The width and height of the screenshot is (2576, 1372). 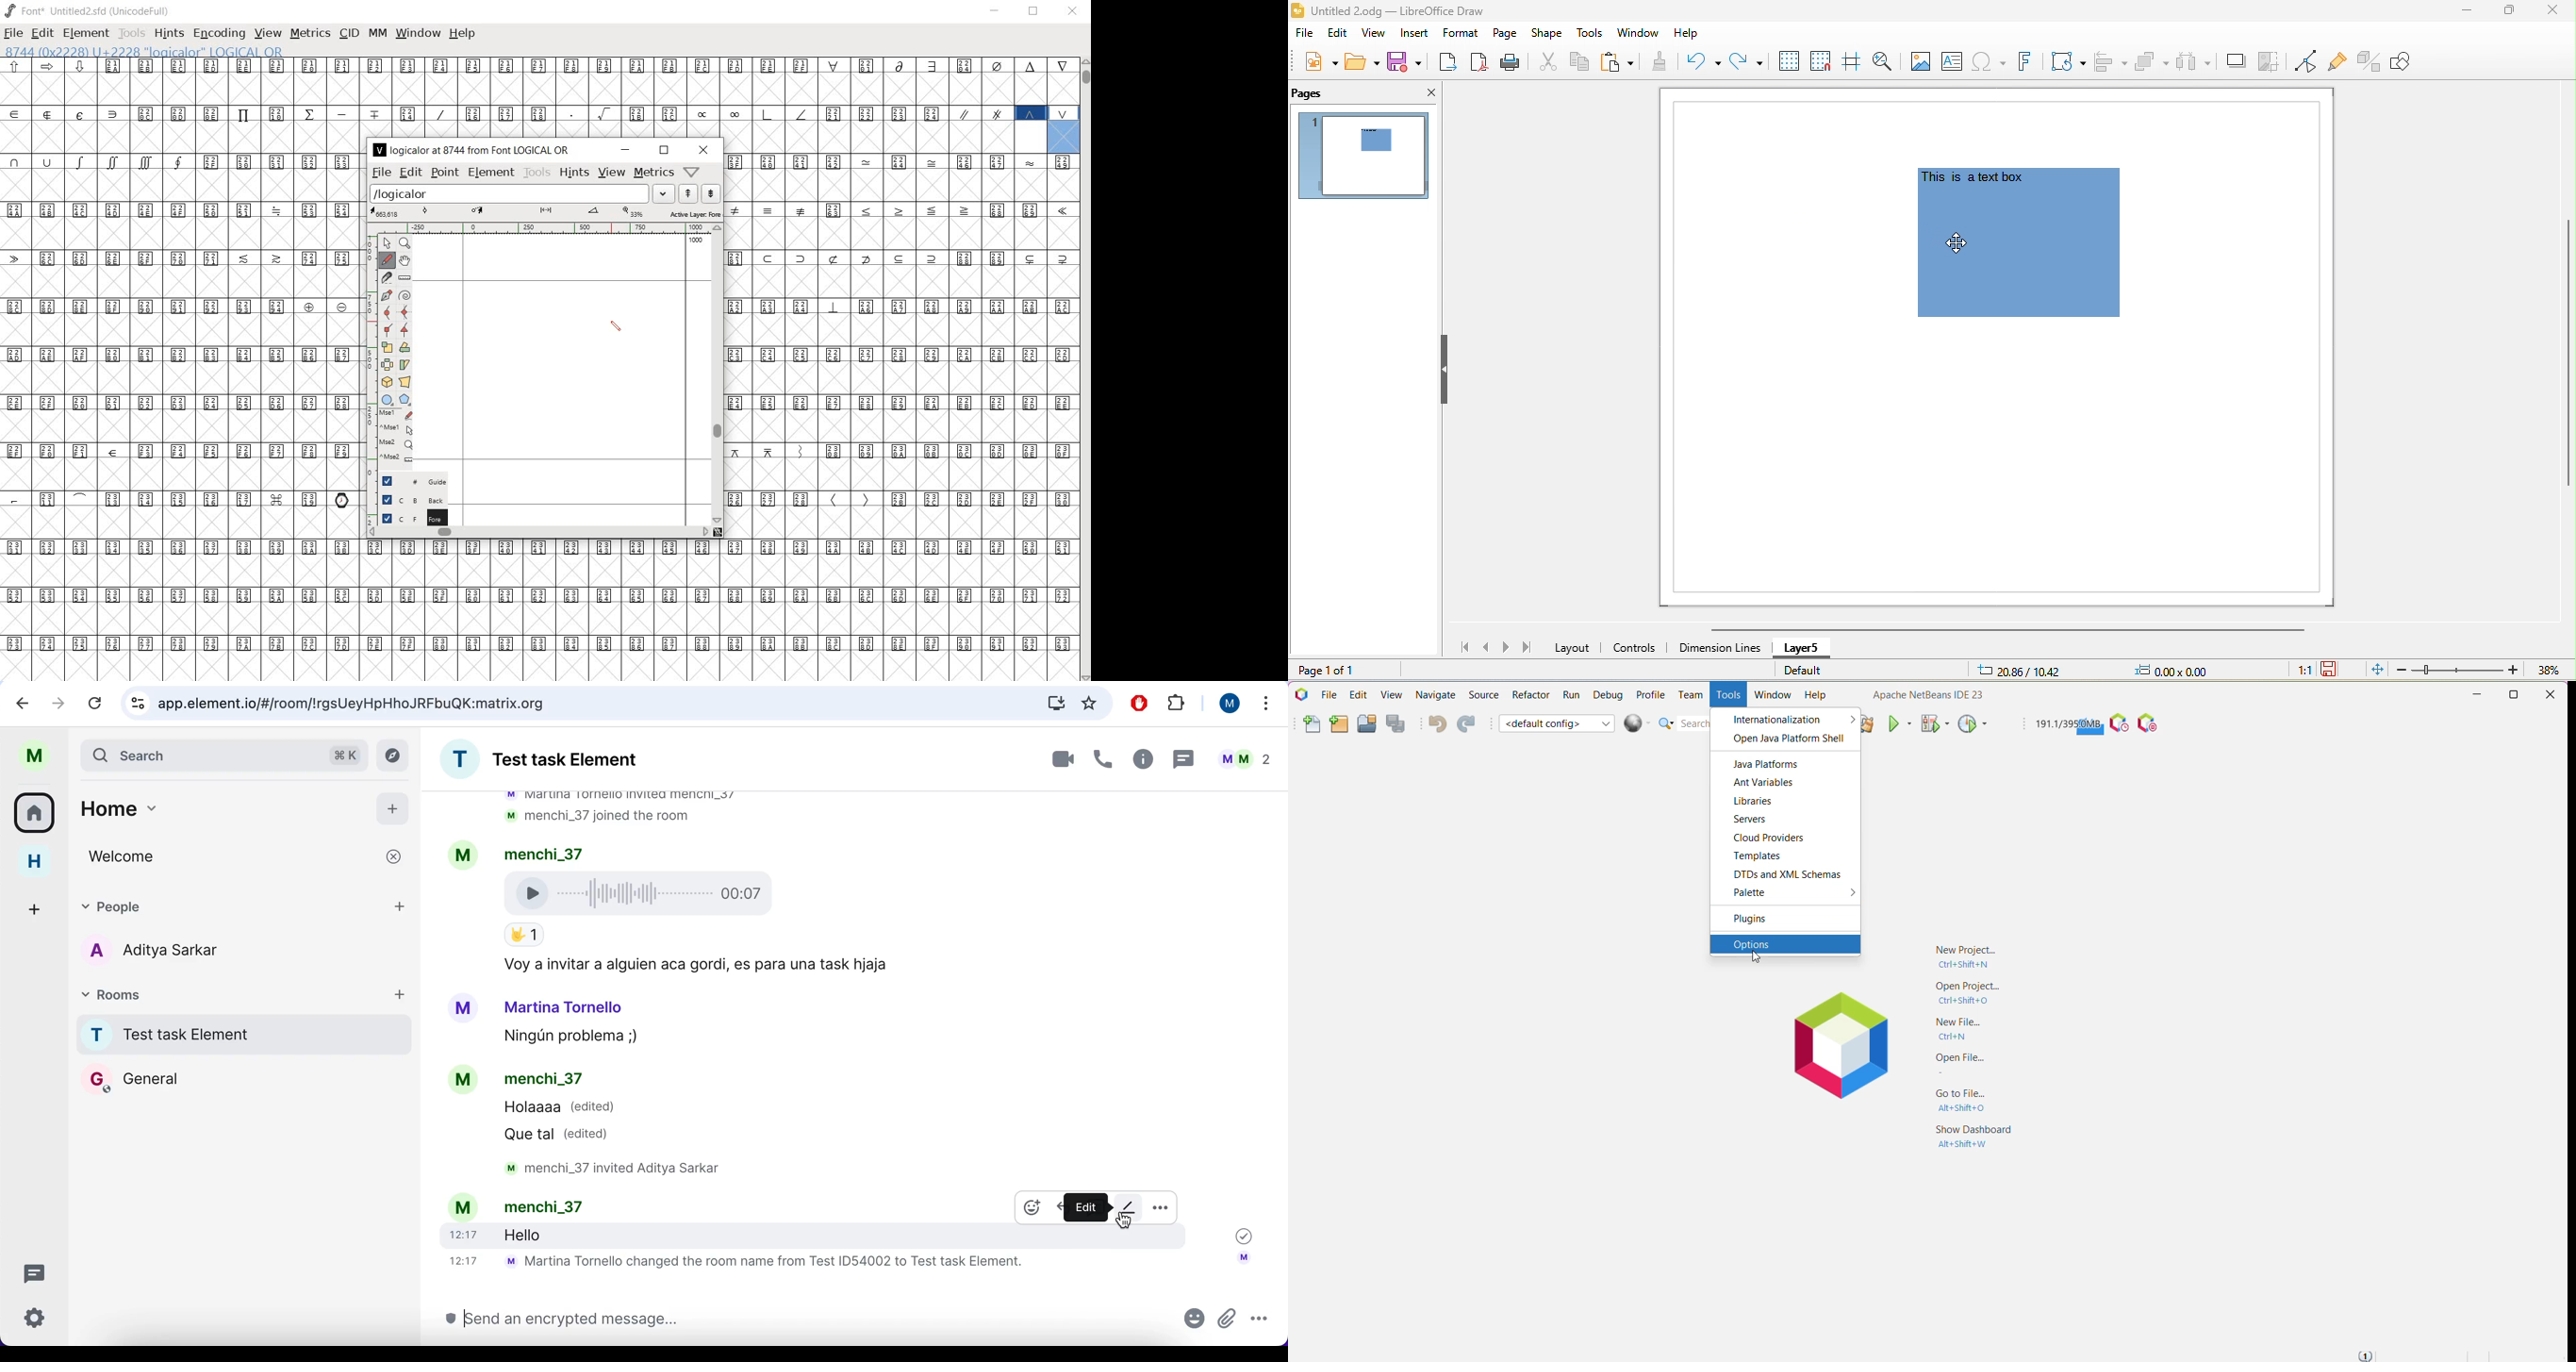 What do you see at coordinates (387, 347) in the screenshot?
I see `scale the selection` at bounding box center [387, 347].